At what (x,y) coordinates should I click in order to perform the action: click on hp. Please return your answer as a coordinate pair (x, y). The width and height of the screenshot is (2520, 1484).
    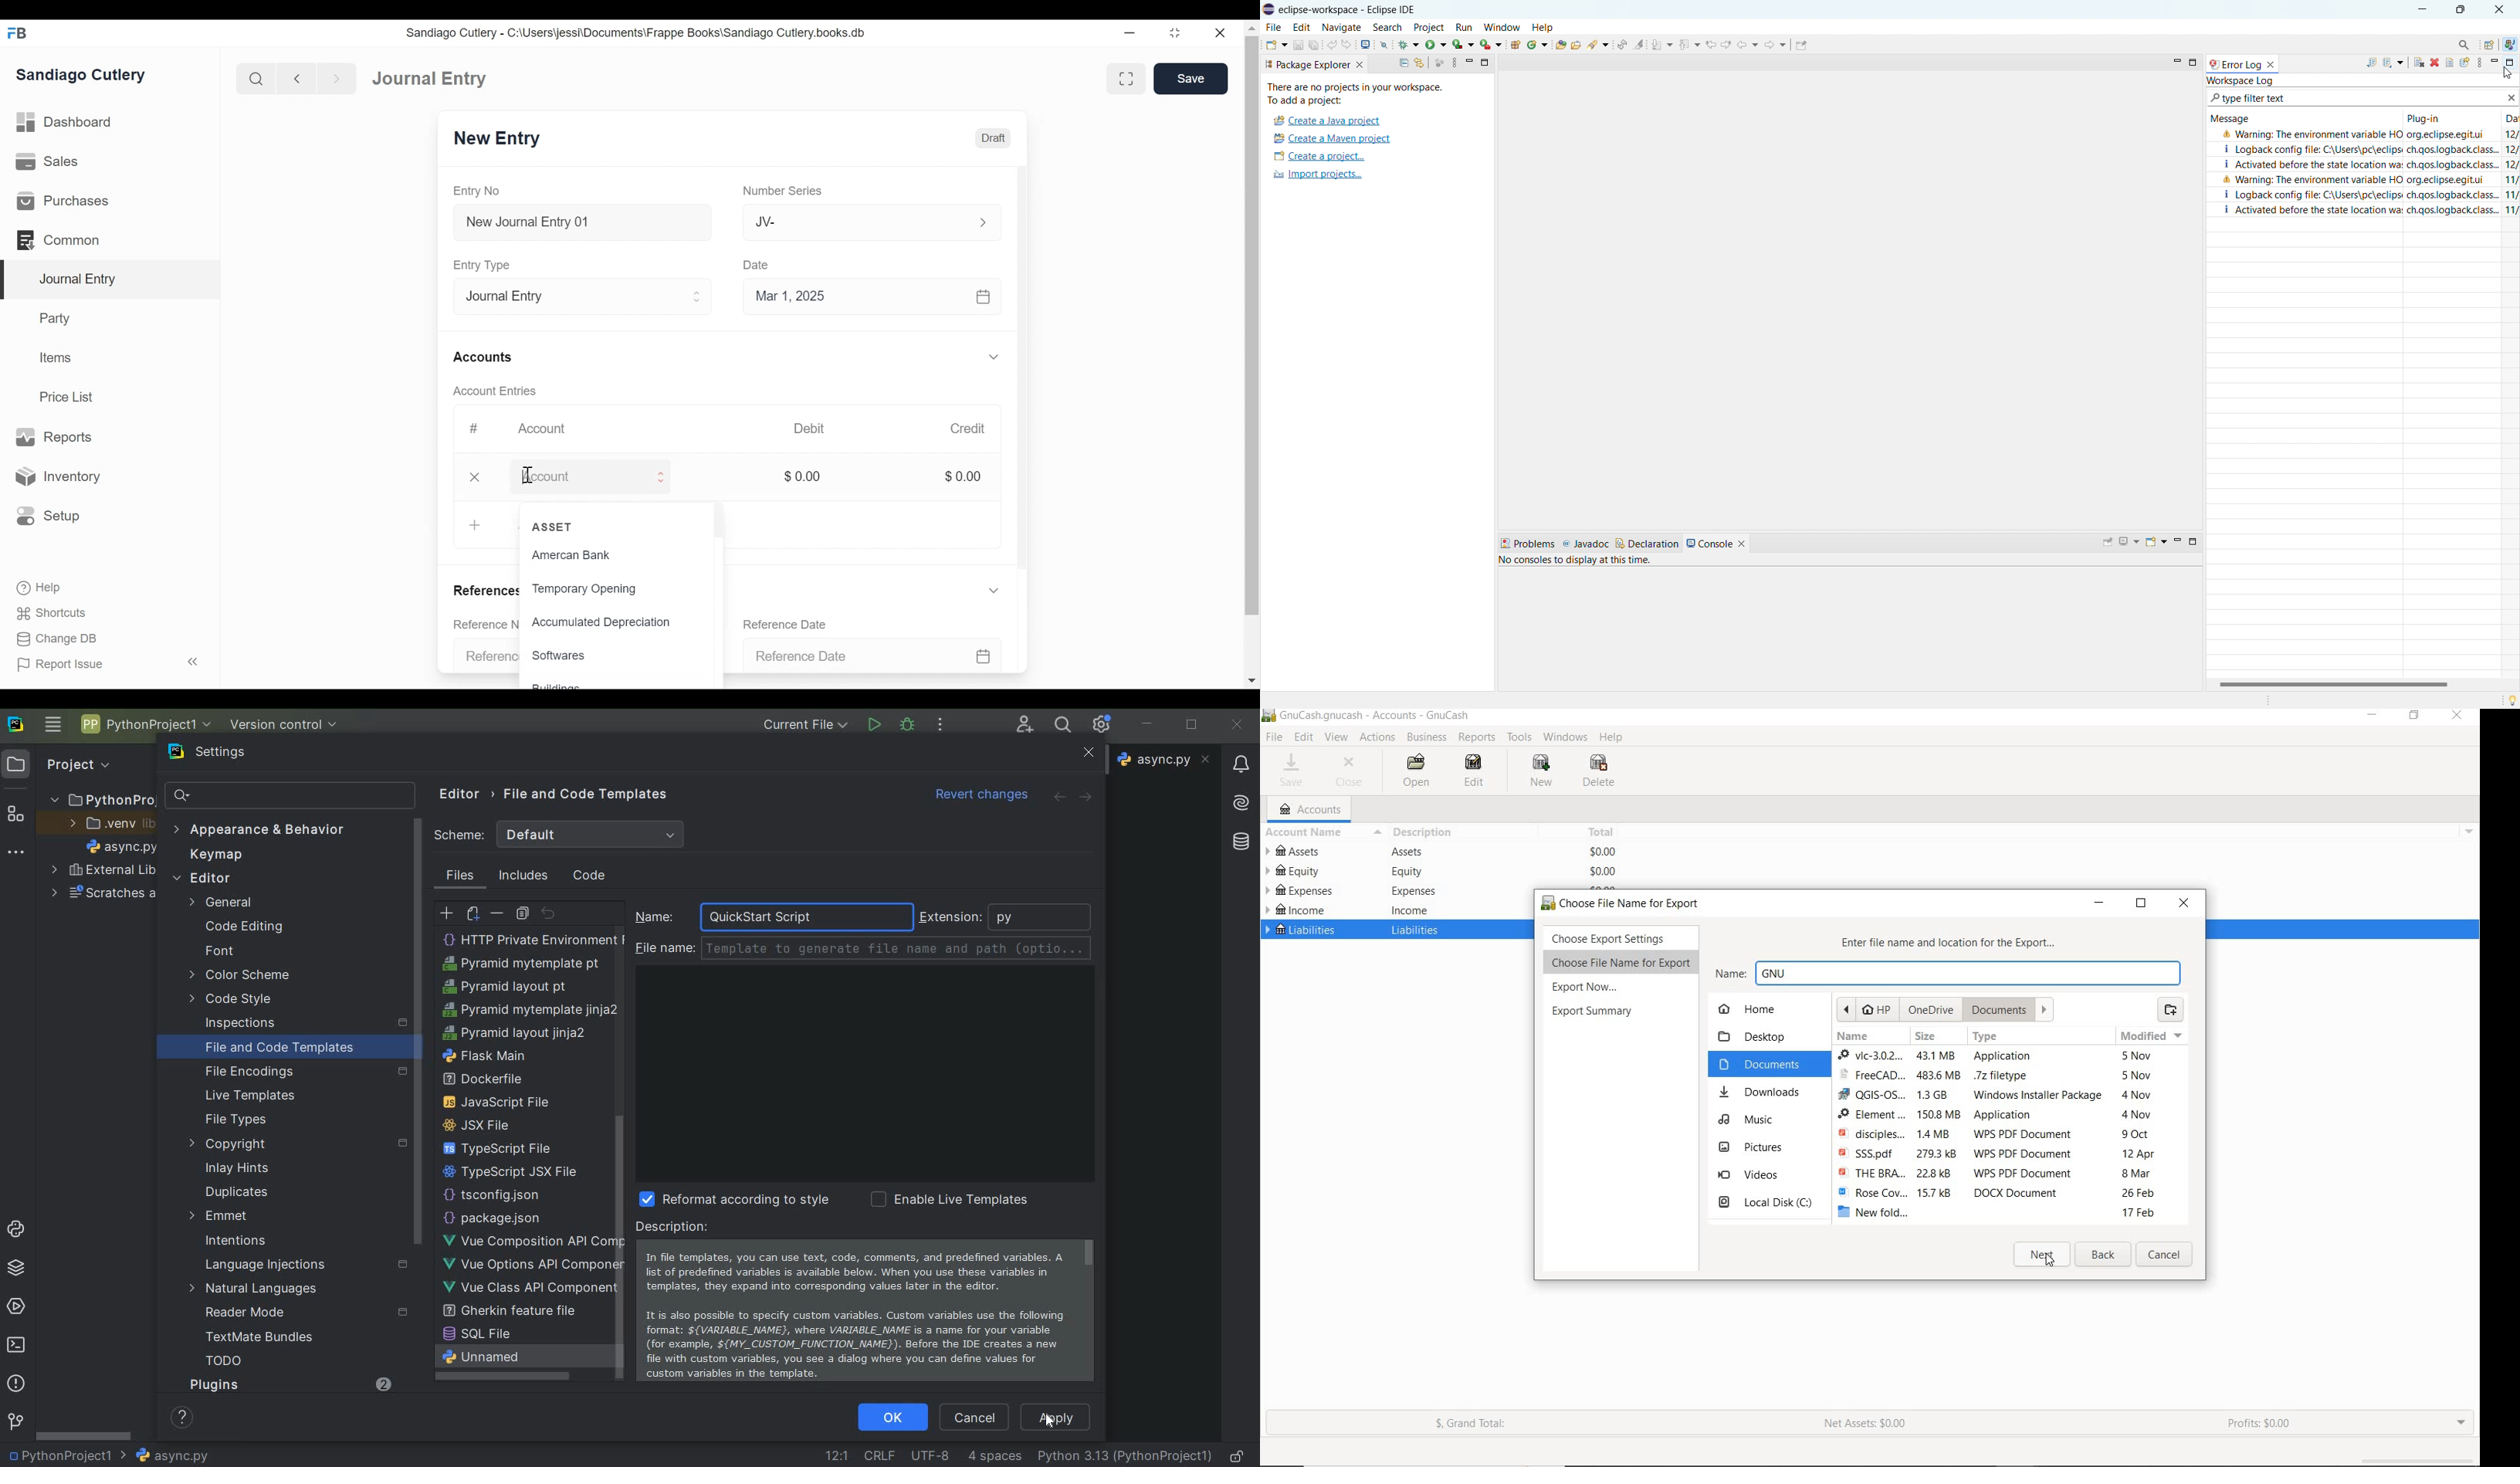
    Looking at the image, I should click on (1867, 1009).